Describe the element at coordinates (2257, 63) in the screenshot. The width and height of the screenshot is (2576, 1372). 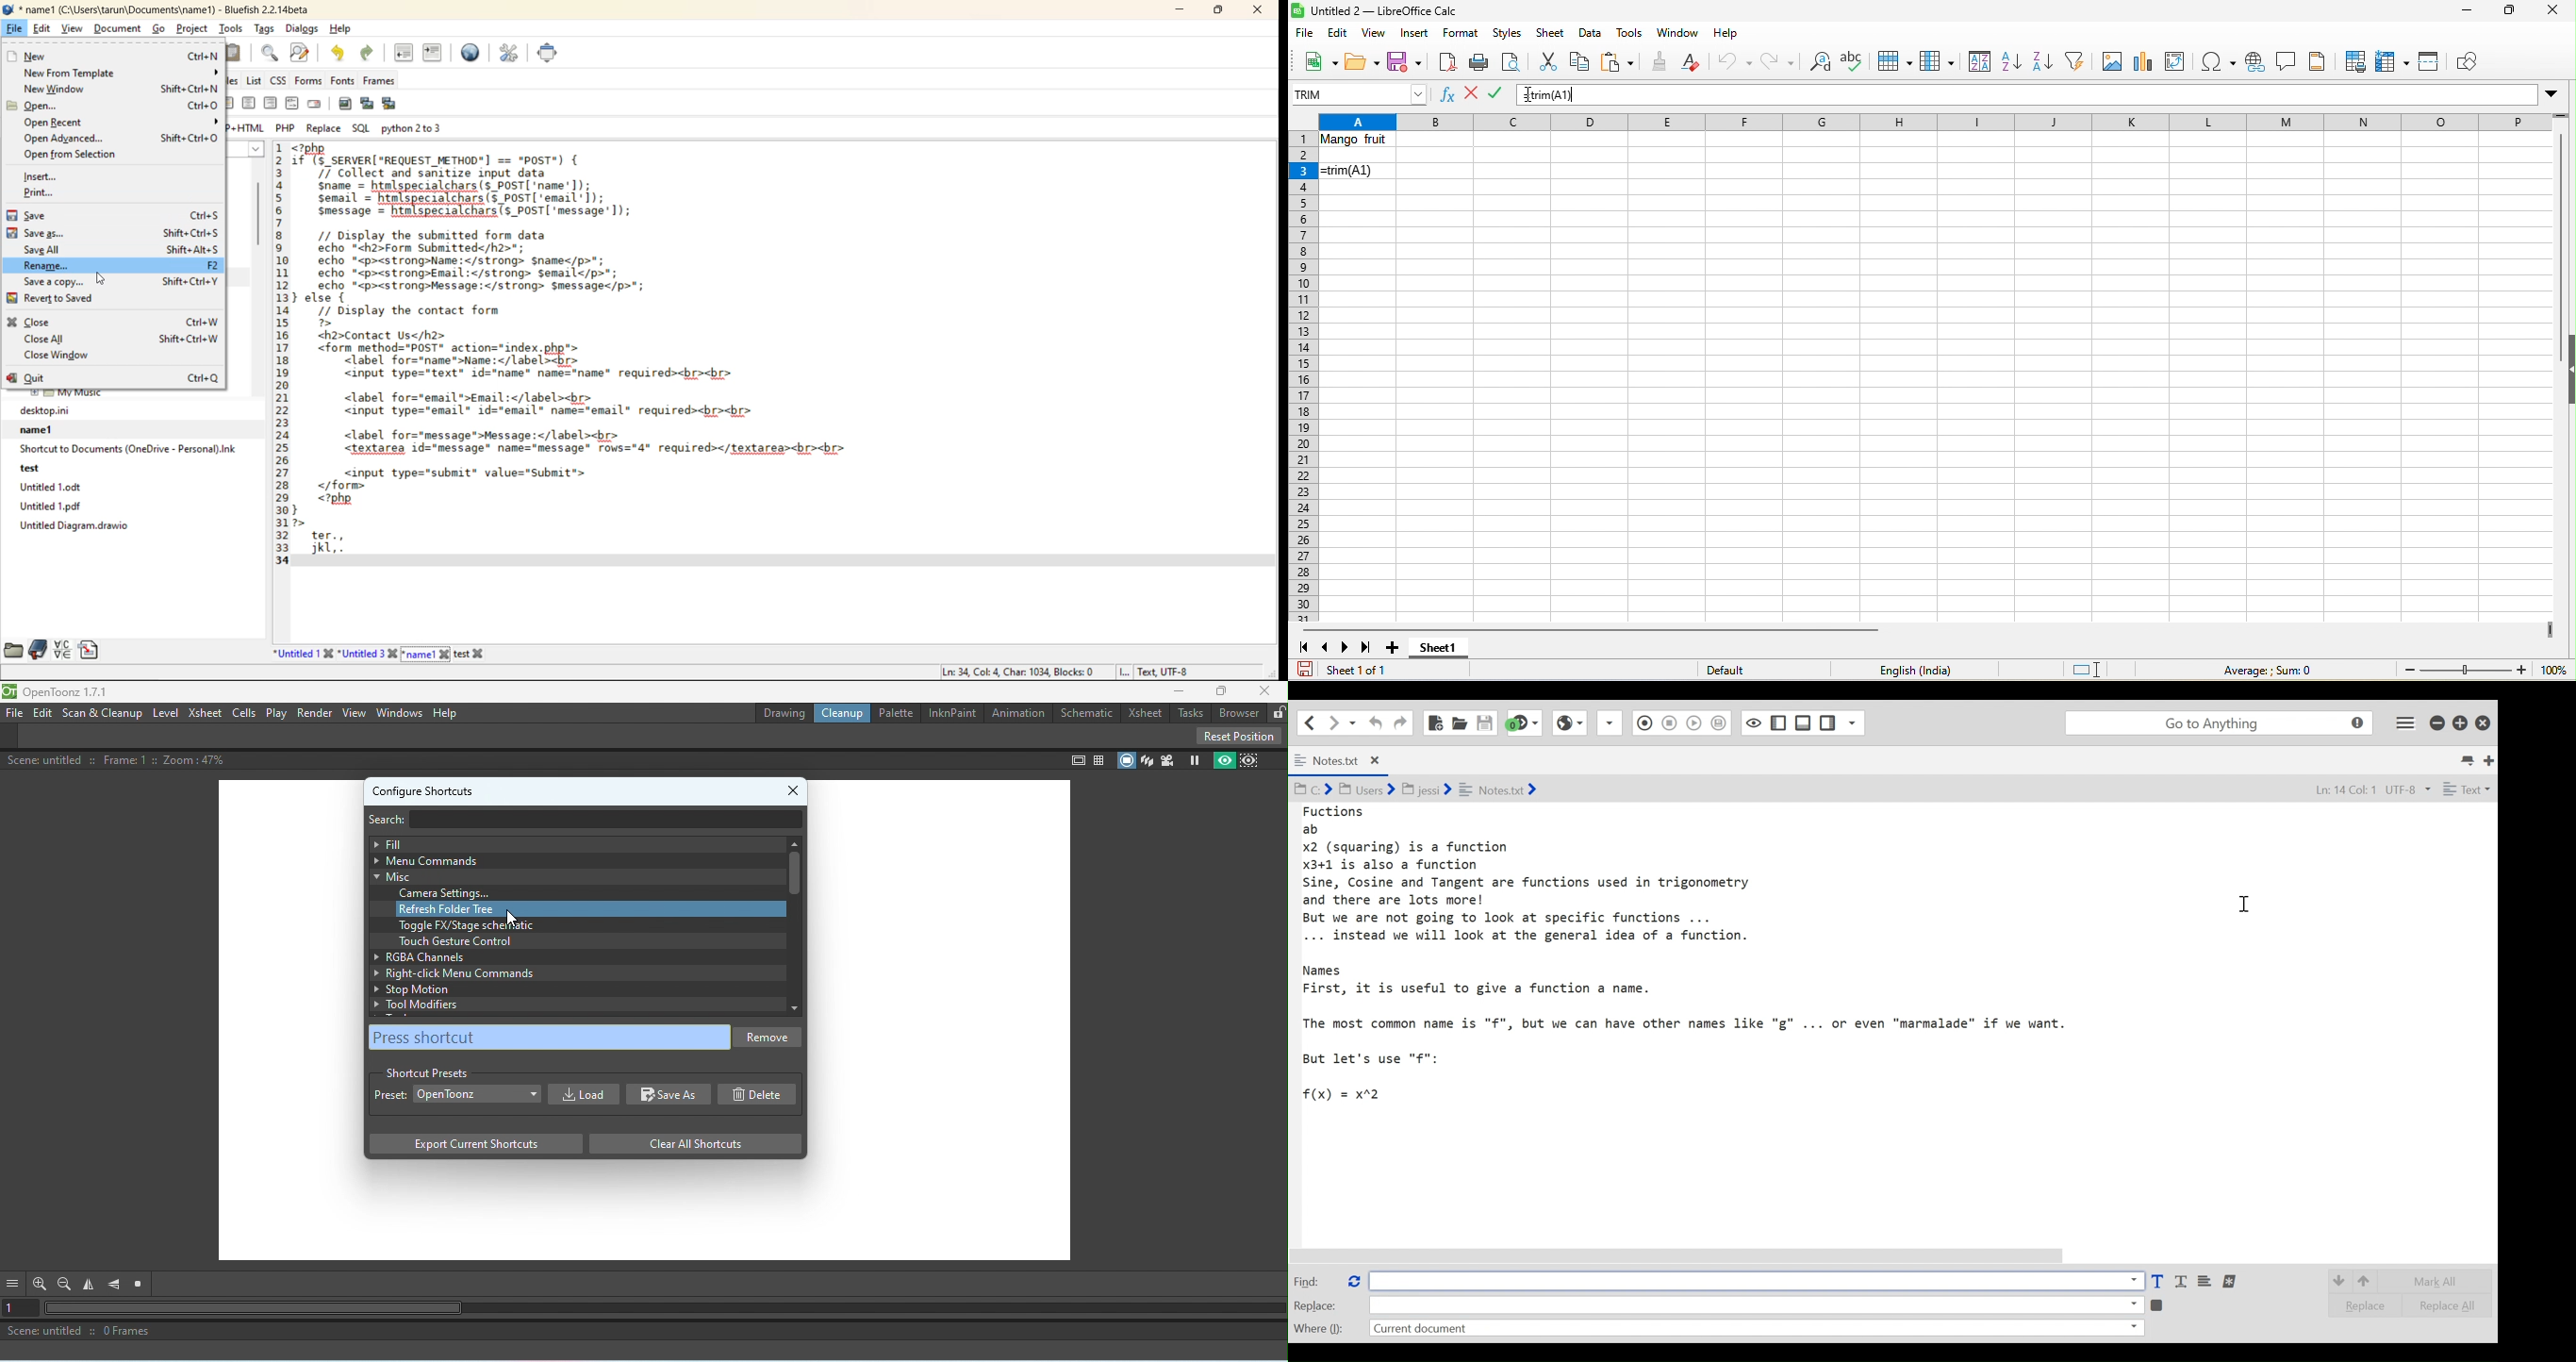
I see `hyperlink` at that location.